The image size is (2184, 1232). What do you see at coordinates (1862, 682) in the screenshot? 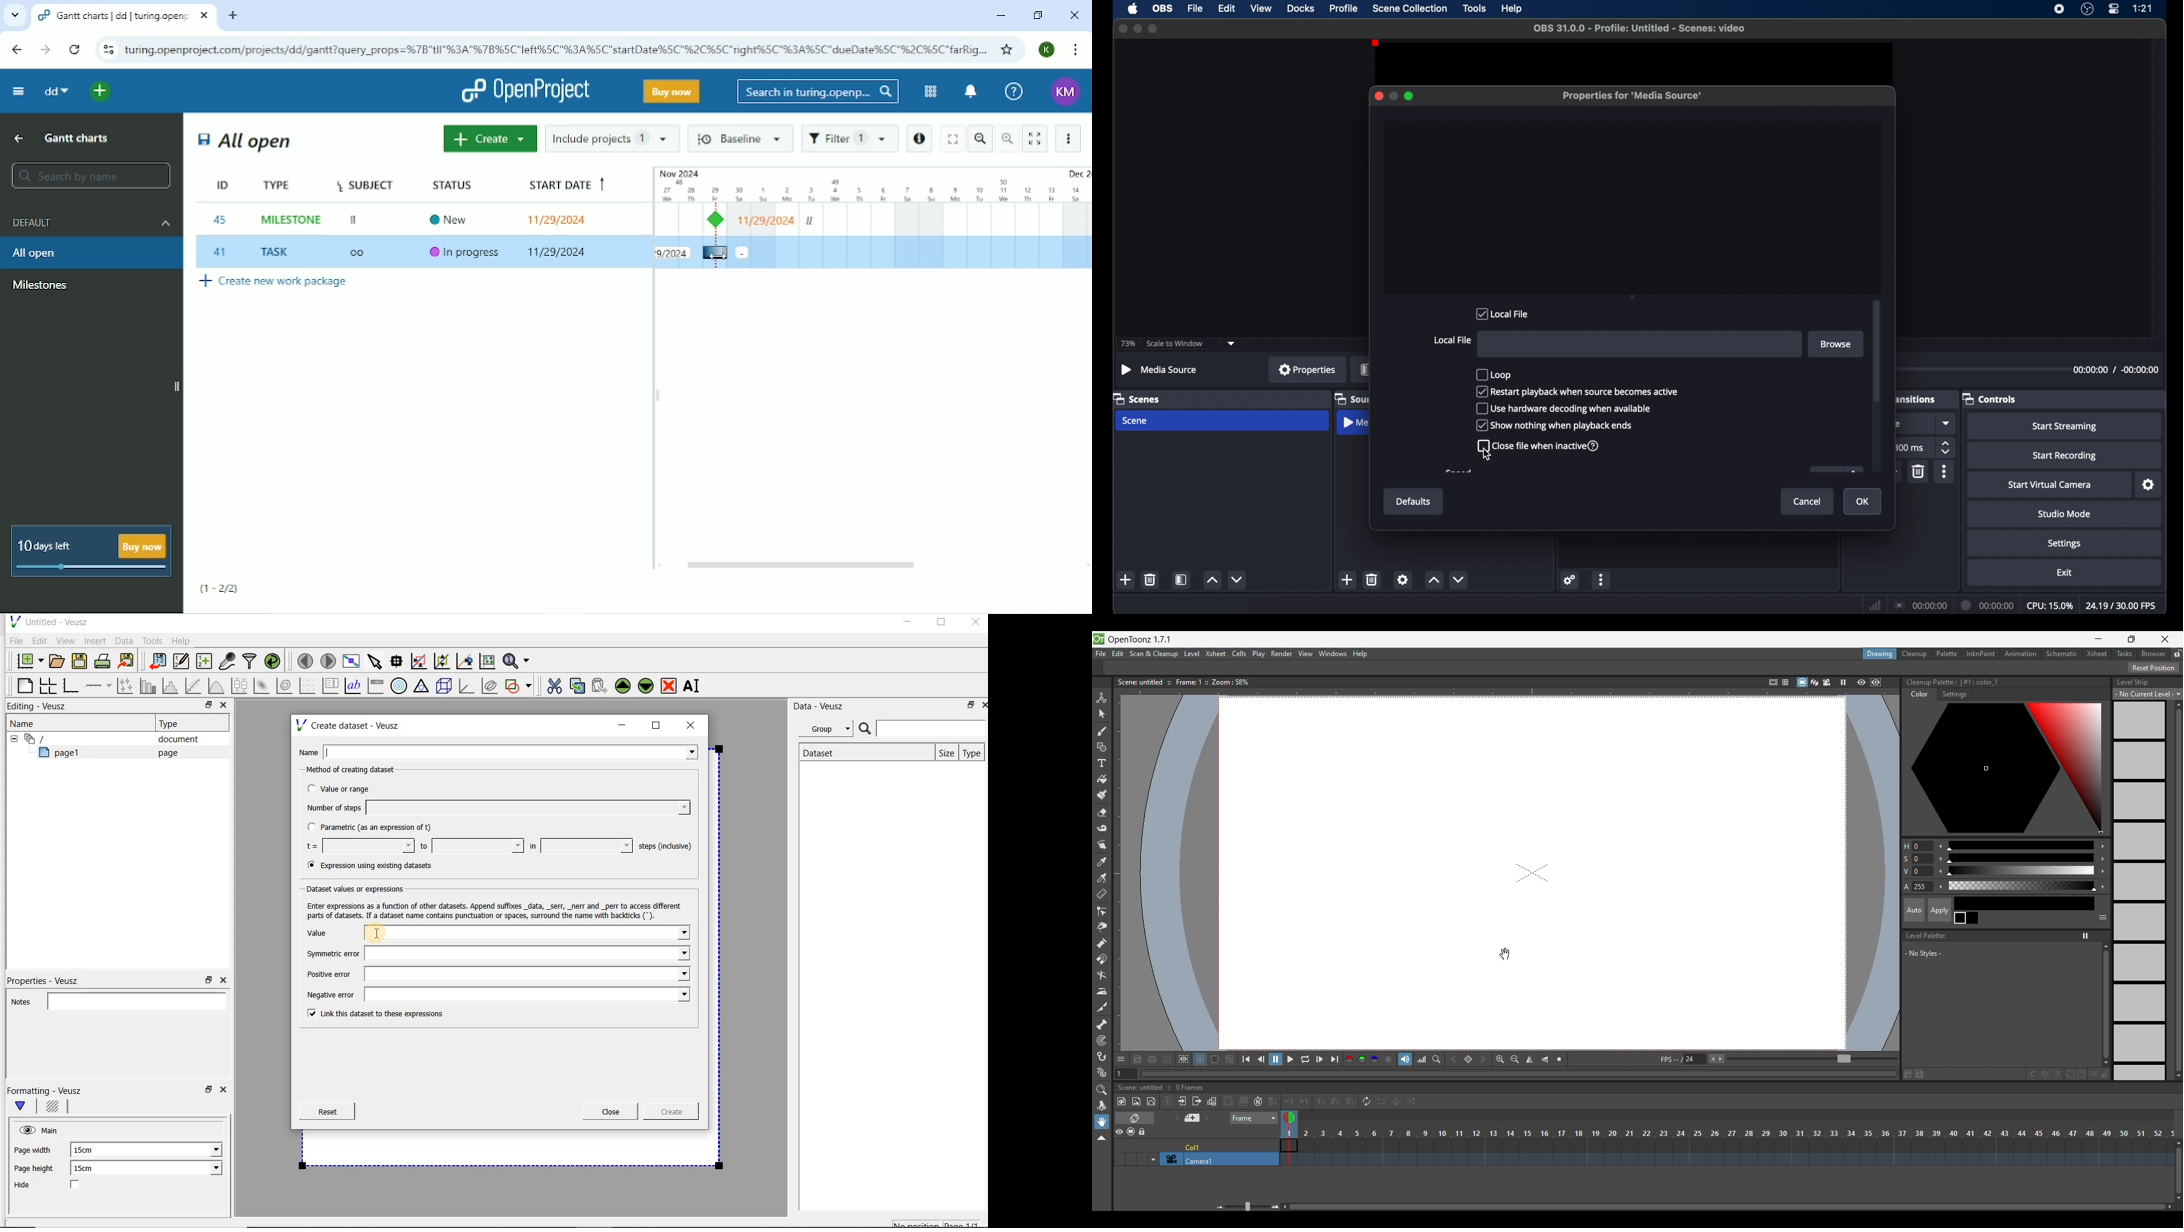
I see `Preview` at bounding box center [1862, 682].